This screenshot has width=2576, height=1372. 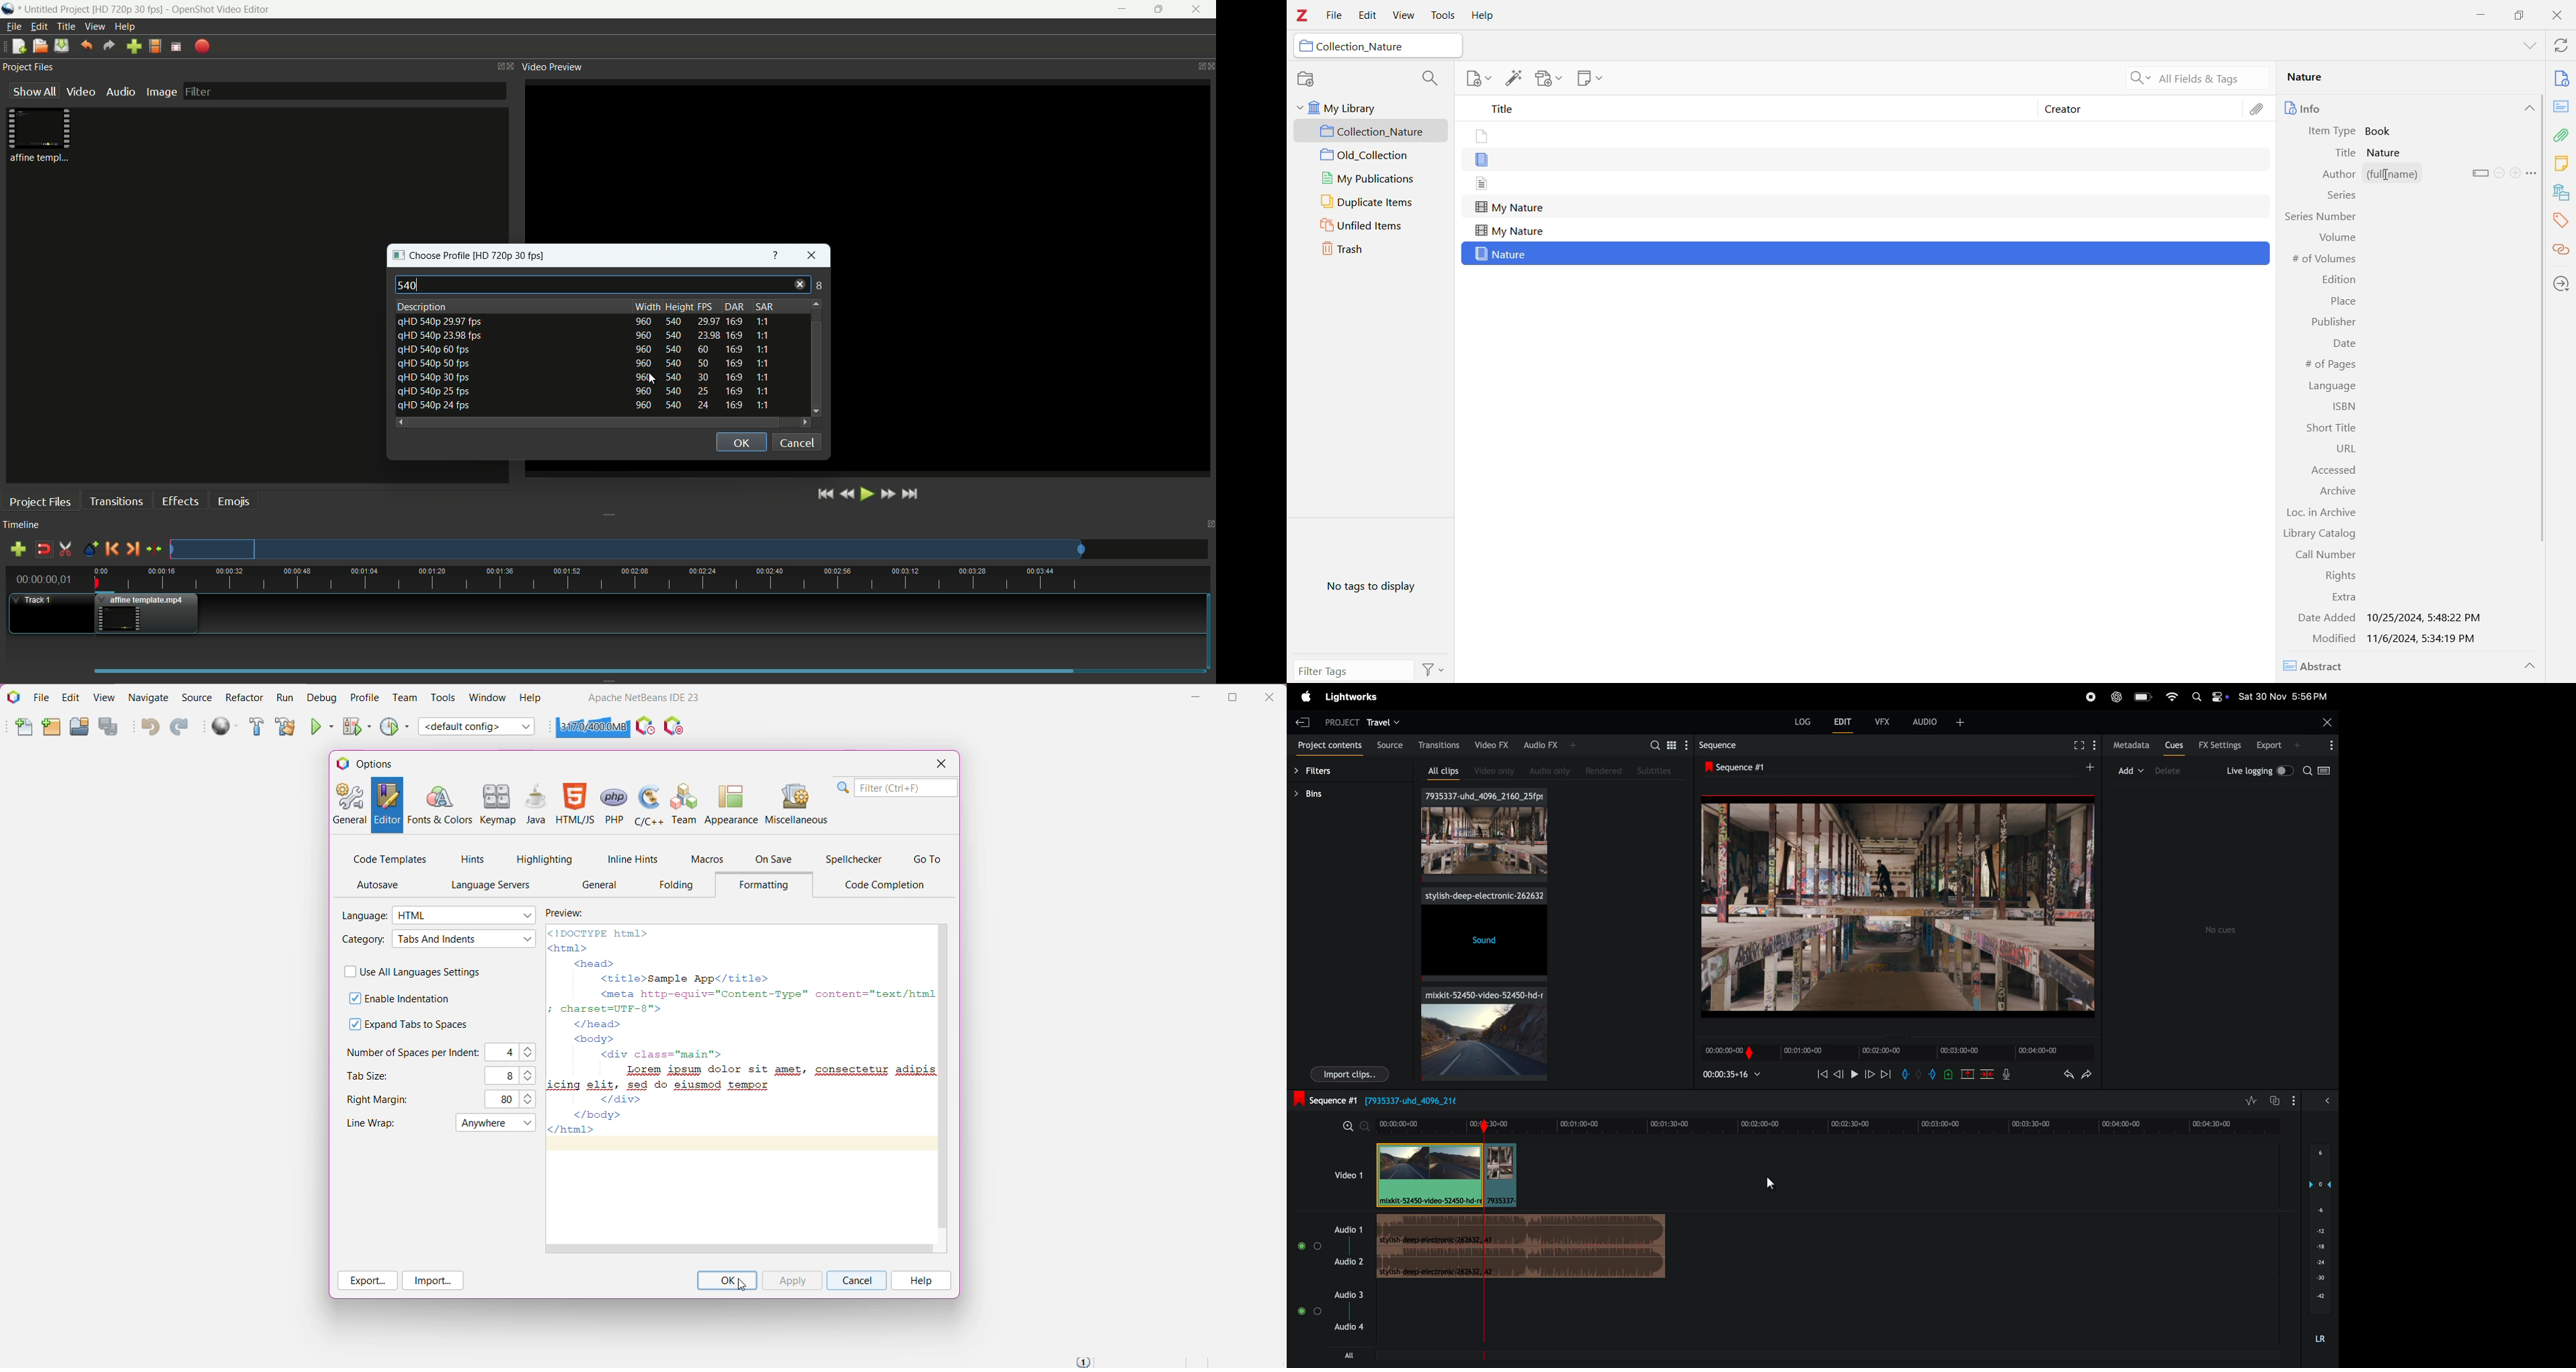 I want to click on ok, so click(x=741, y=442).